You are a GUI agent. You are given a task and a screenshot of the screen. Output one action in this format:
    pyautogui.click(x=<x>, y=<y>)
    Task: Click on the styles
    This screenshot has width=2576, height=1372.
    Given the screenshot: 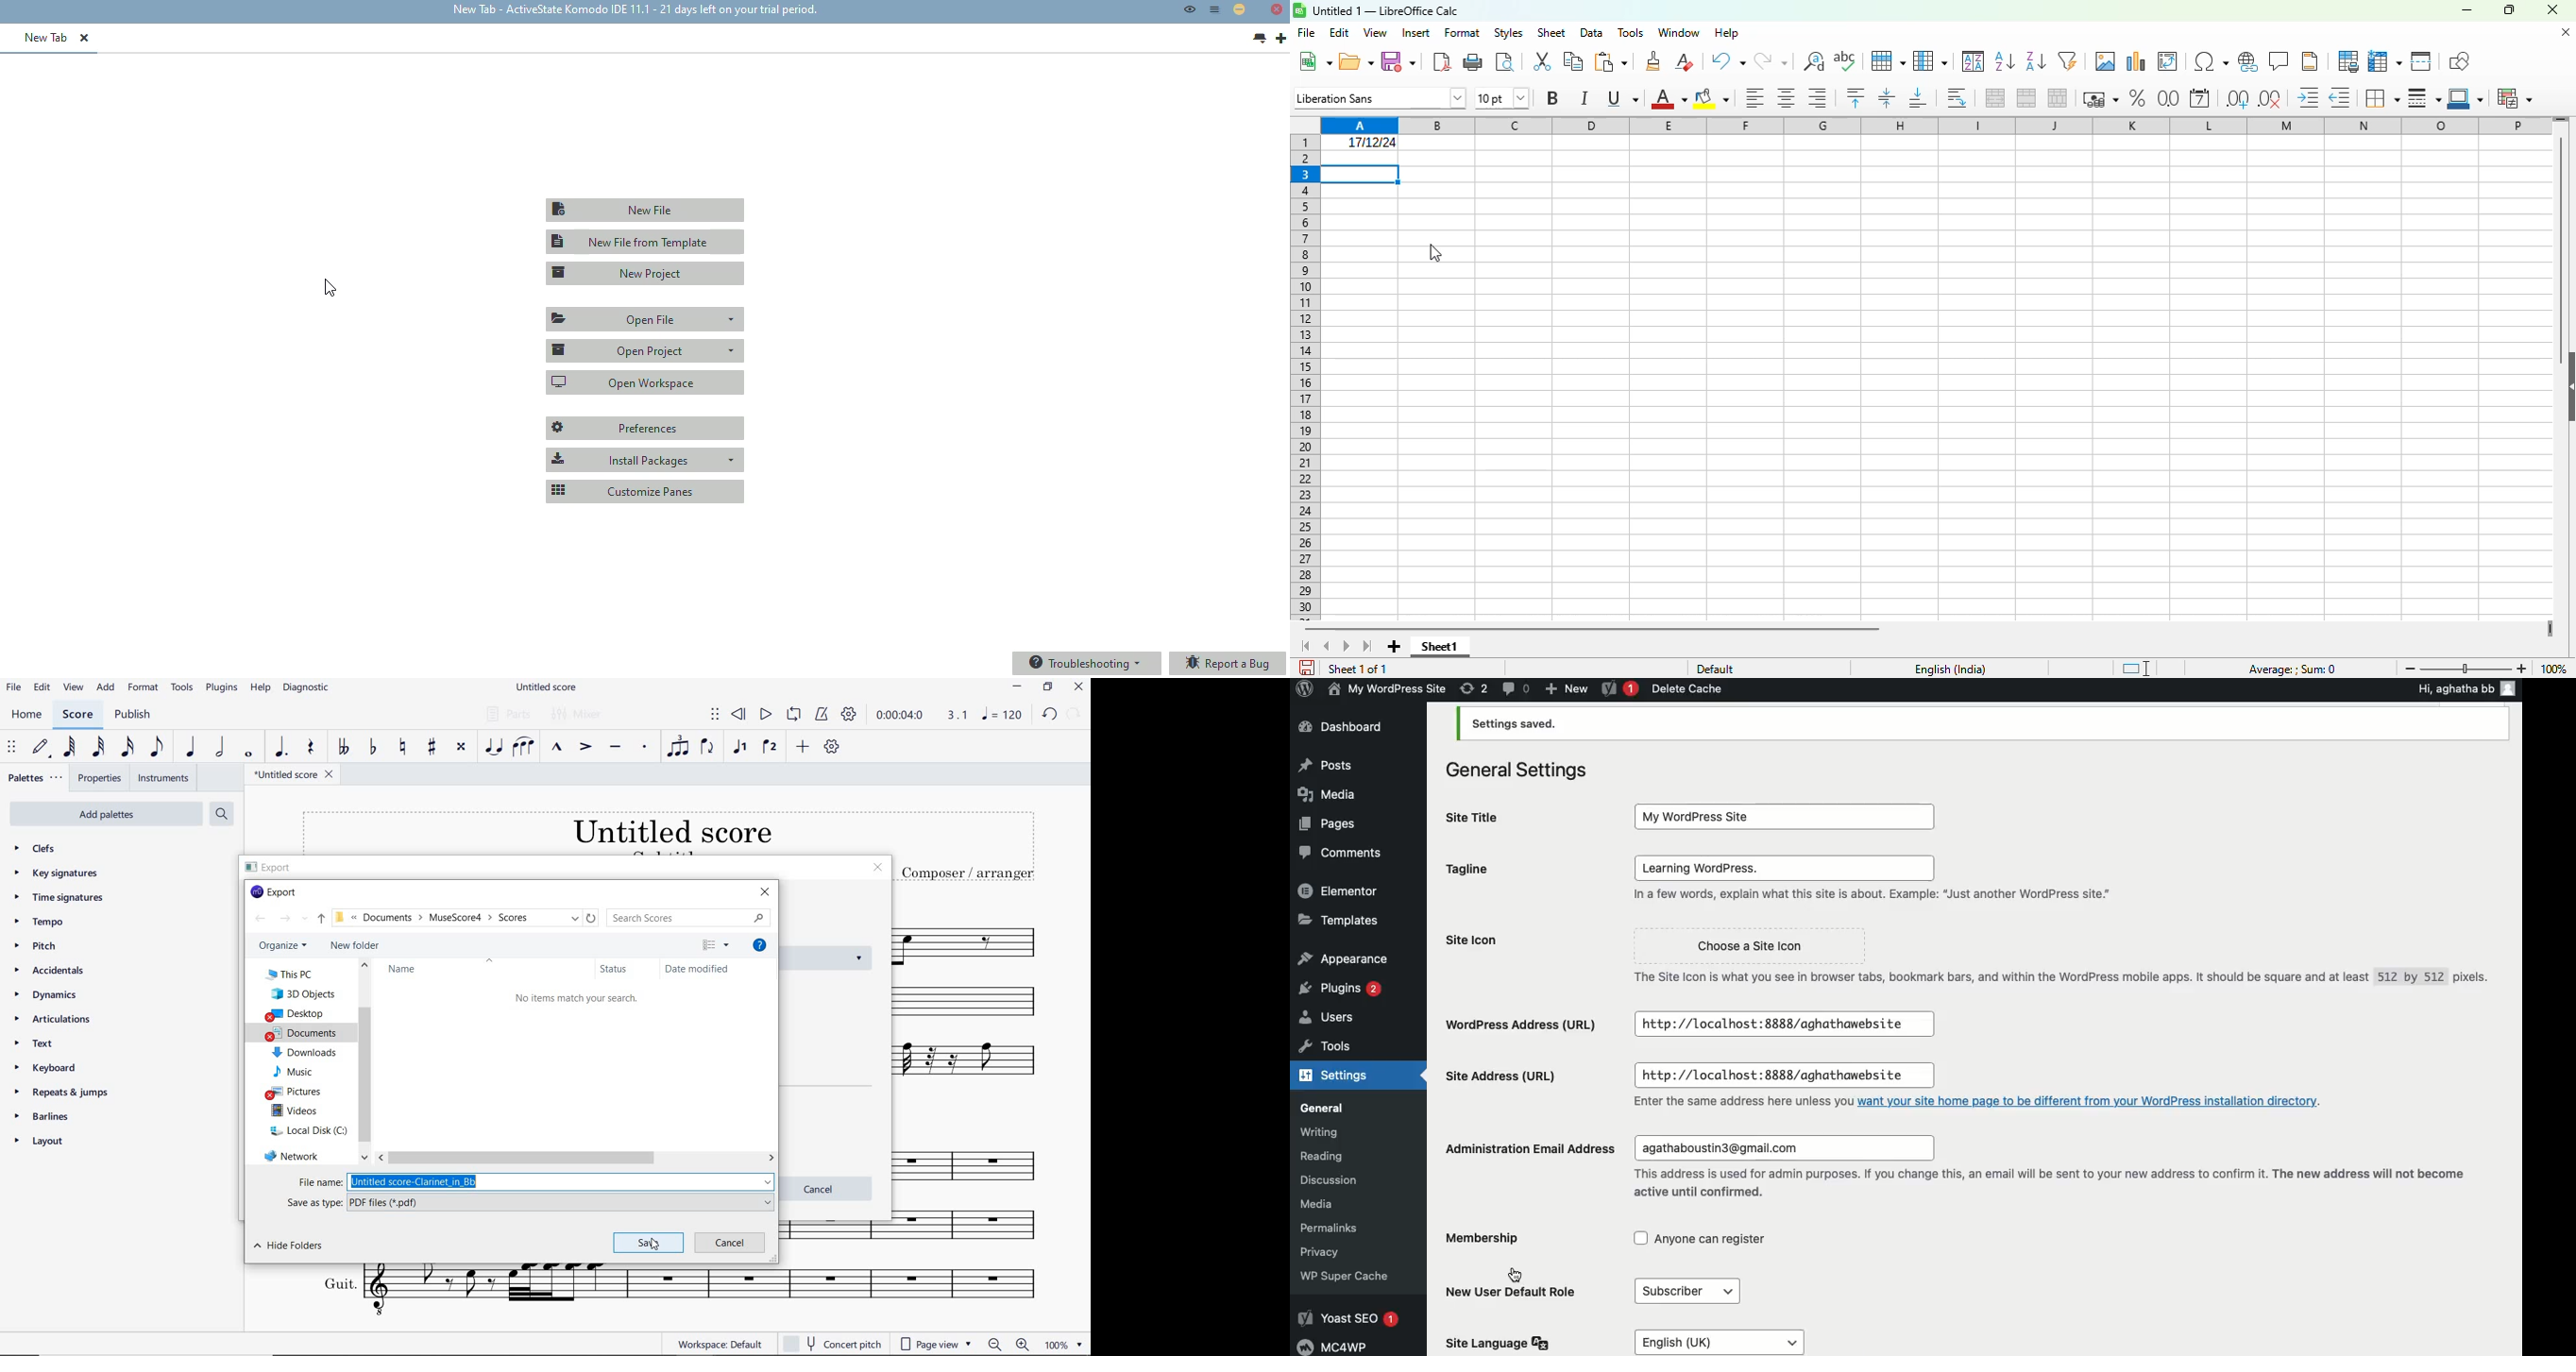 What is the action you would take?
    pyautogui.click(x=1508, y=32)
    